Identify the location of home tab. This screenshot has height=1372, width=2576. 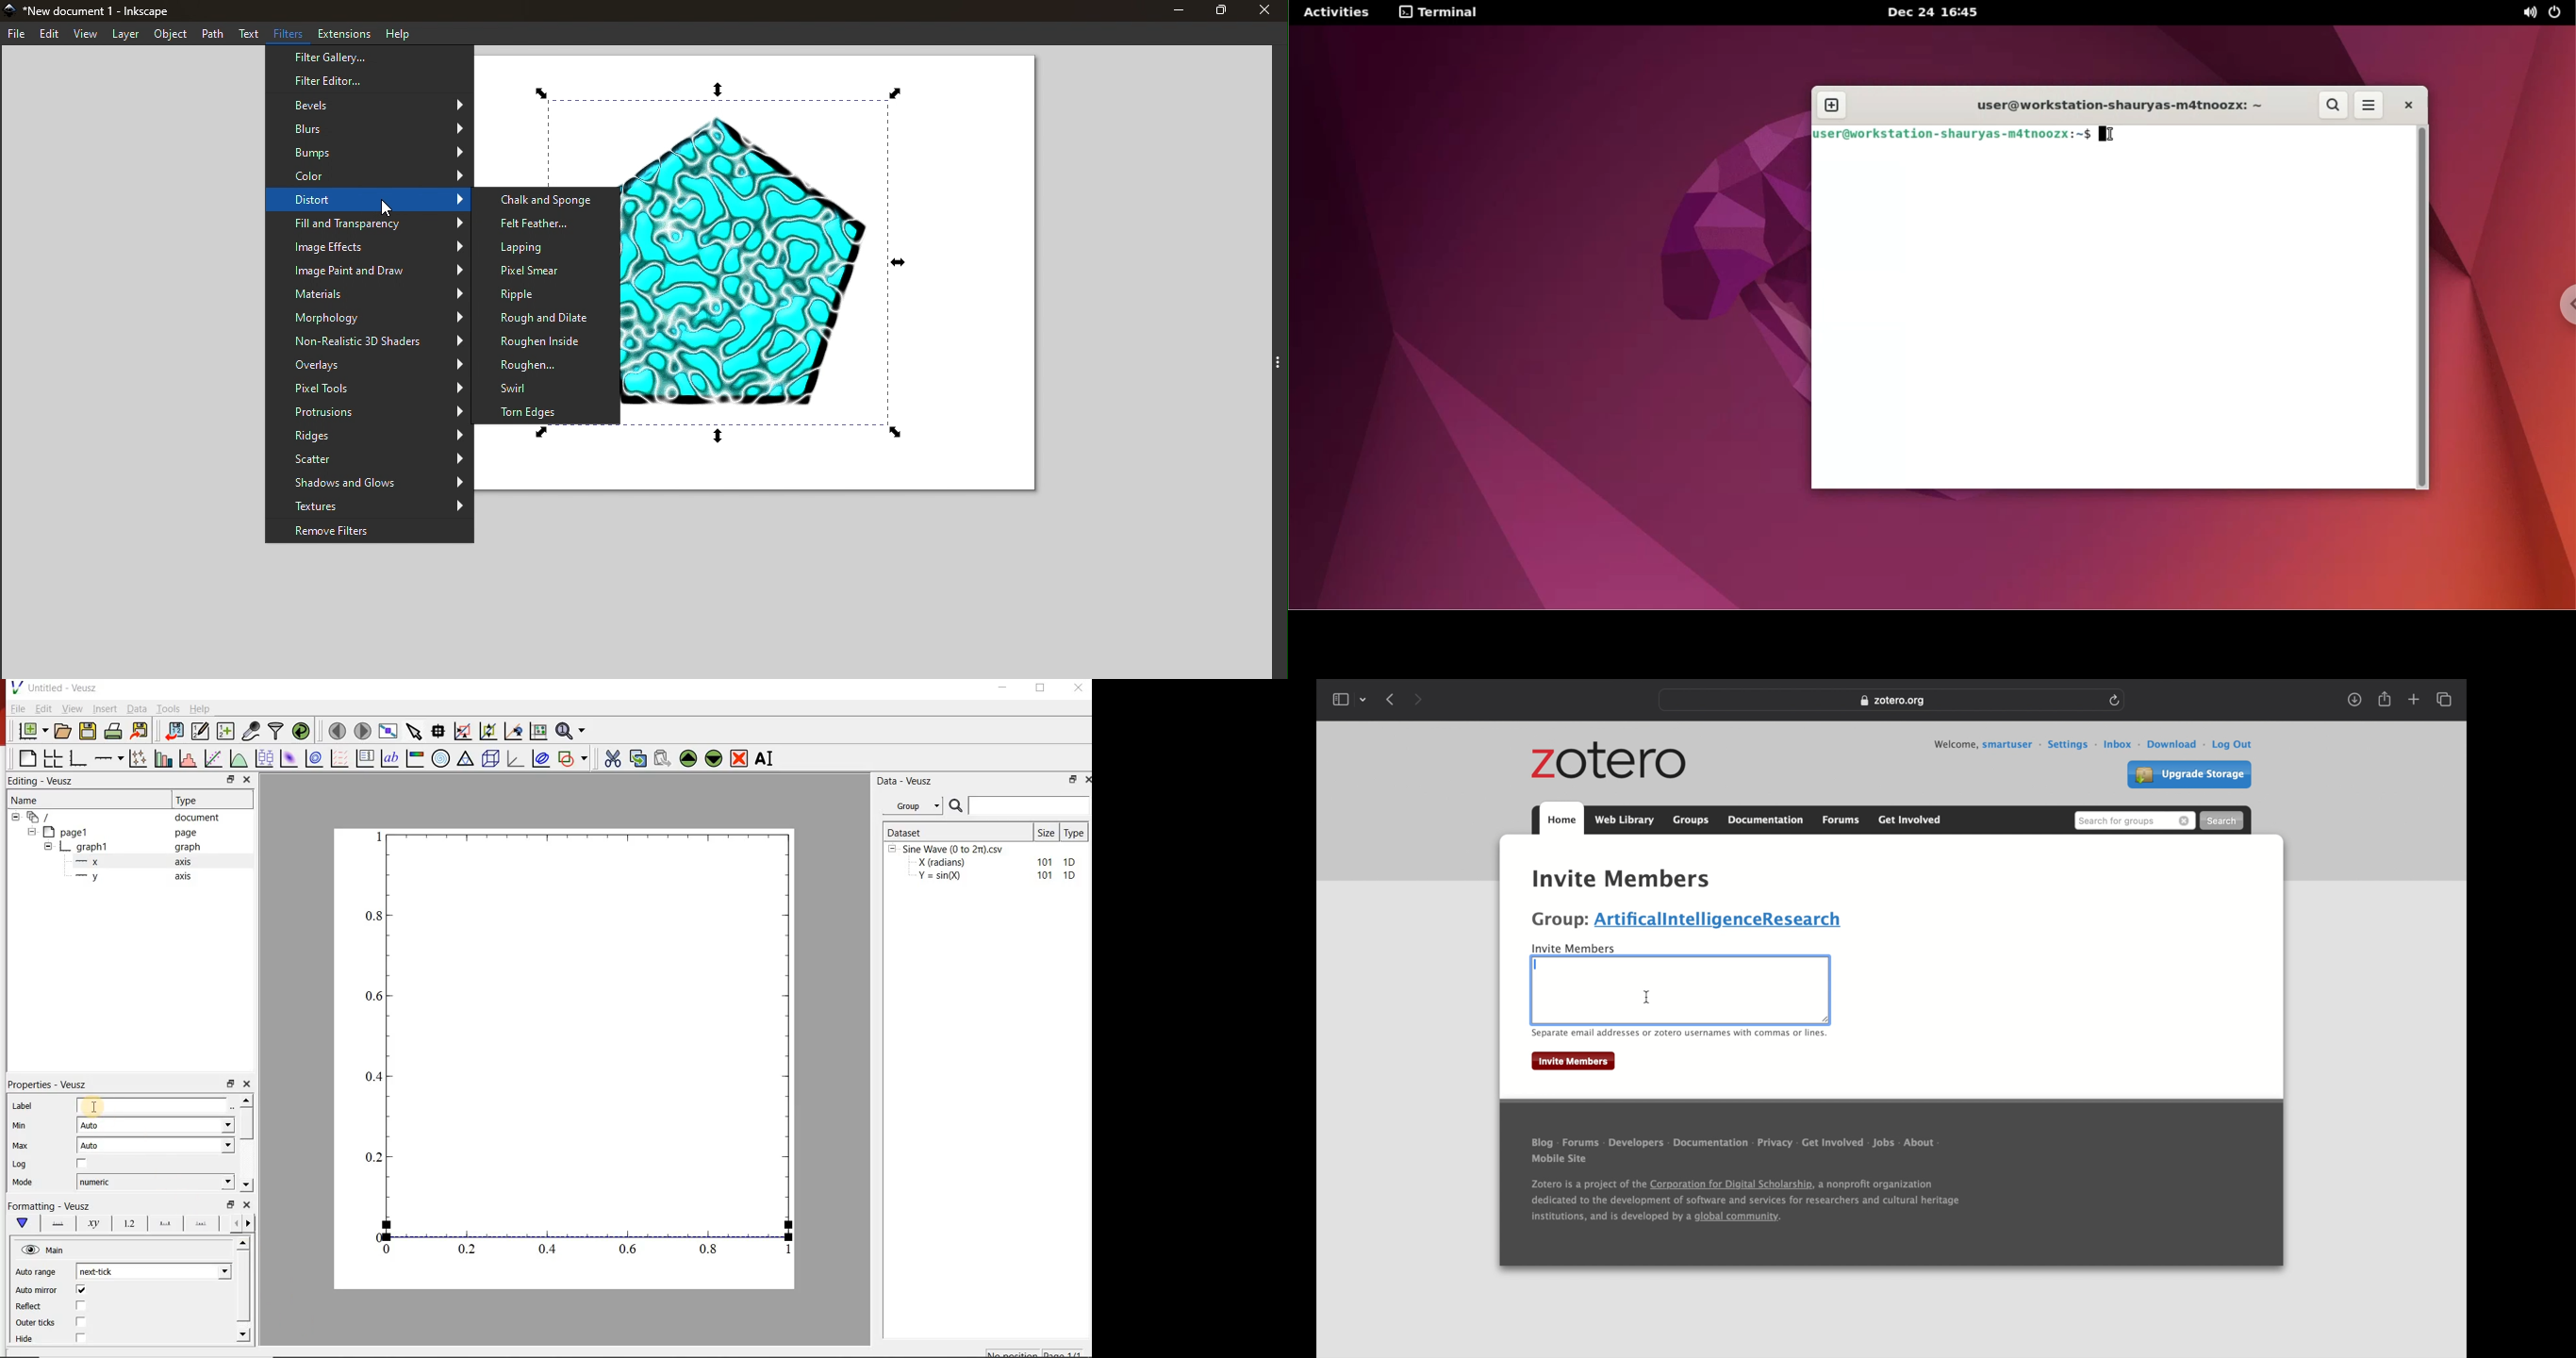
(1561, 819).